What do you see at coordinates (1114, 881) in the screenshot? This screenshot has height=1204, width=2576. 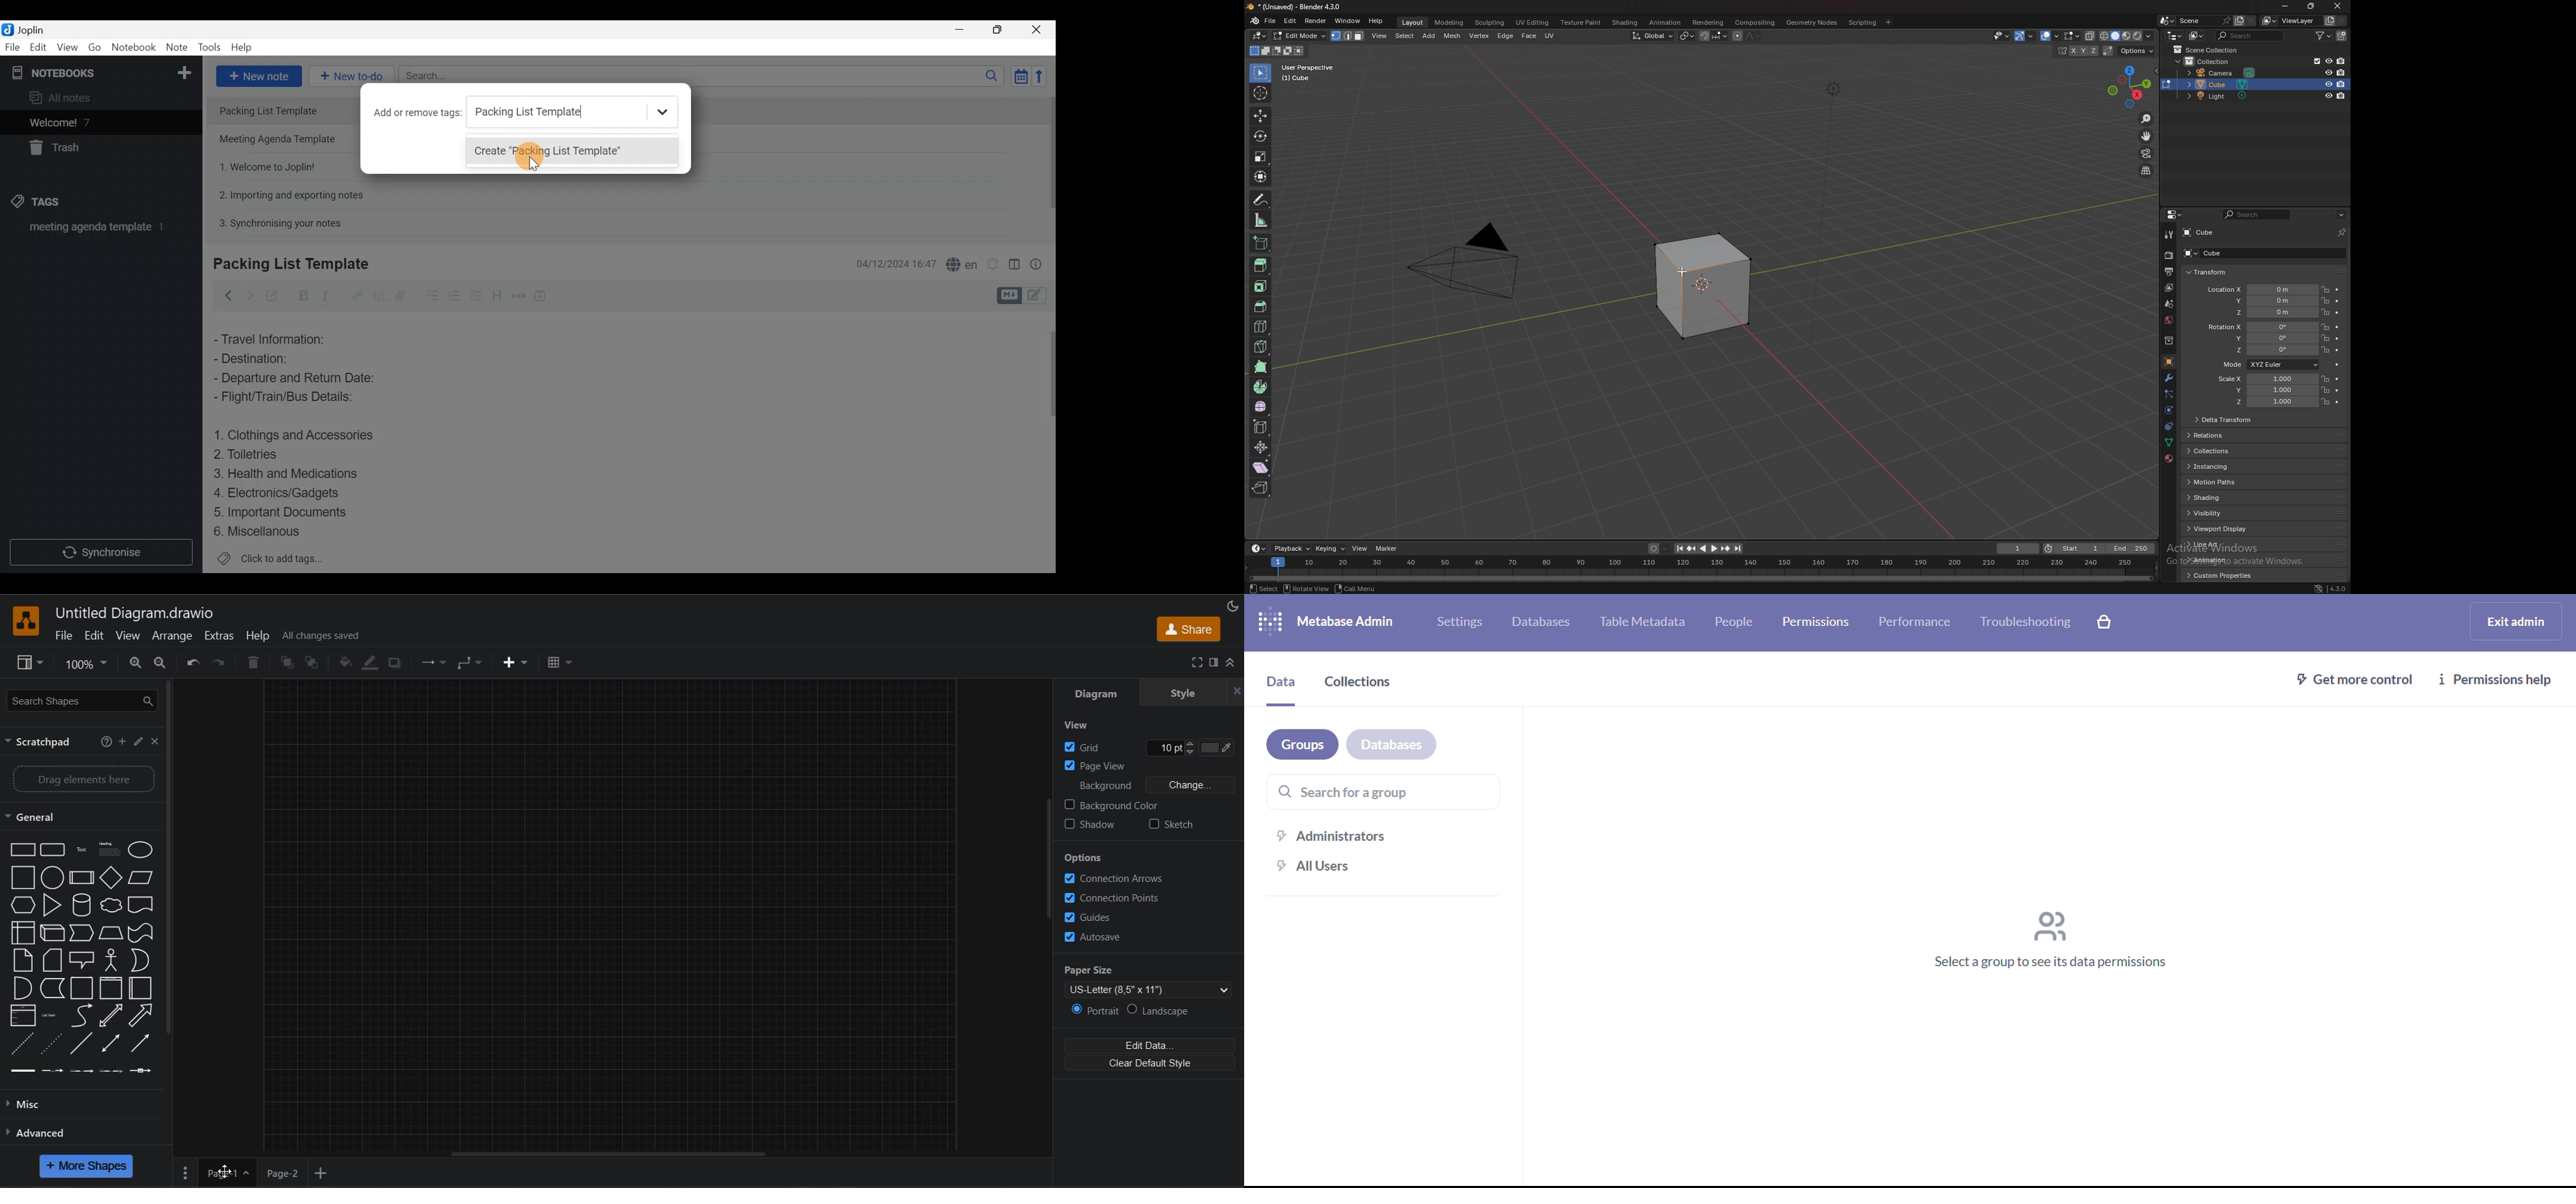 I see `connection arrows` at bounding box center [1114, 881].